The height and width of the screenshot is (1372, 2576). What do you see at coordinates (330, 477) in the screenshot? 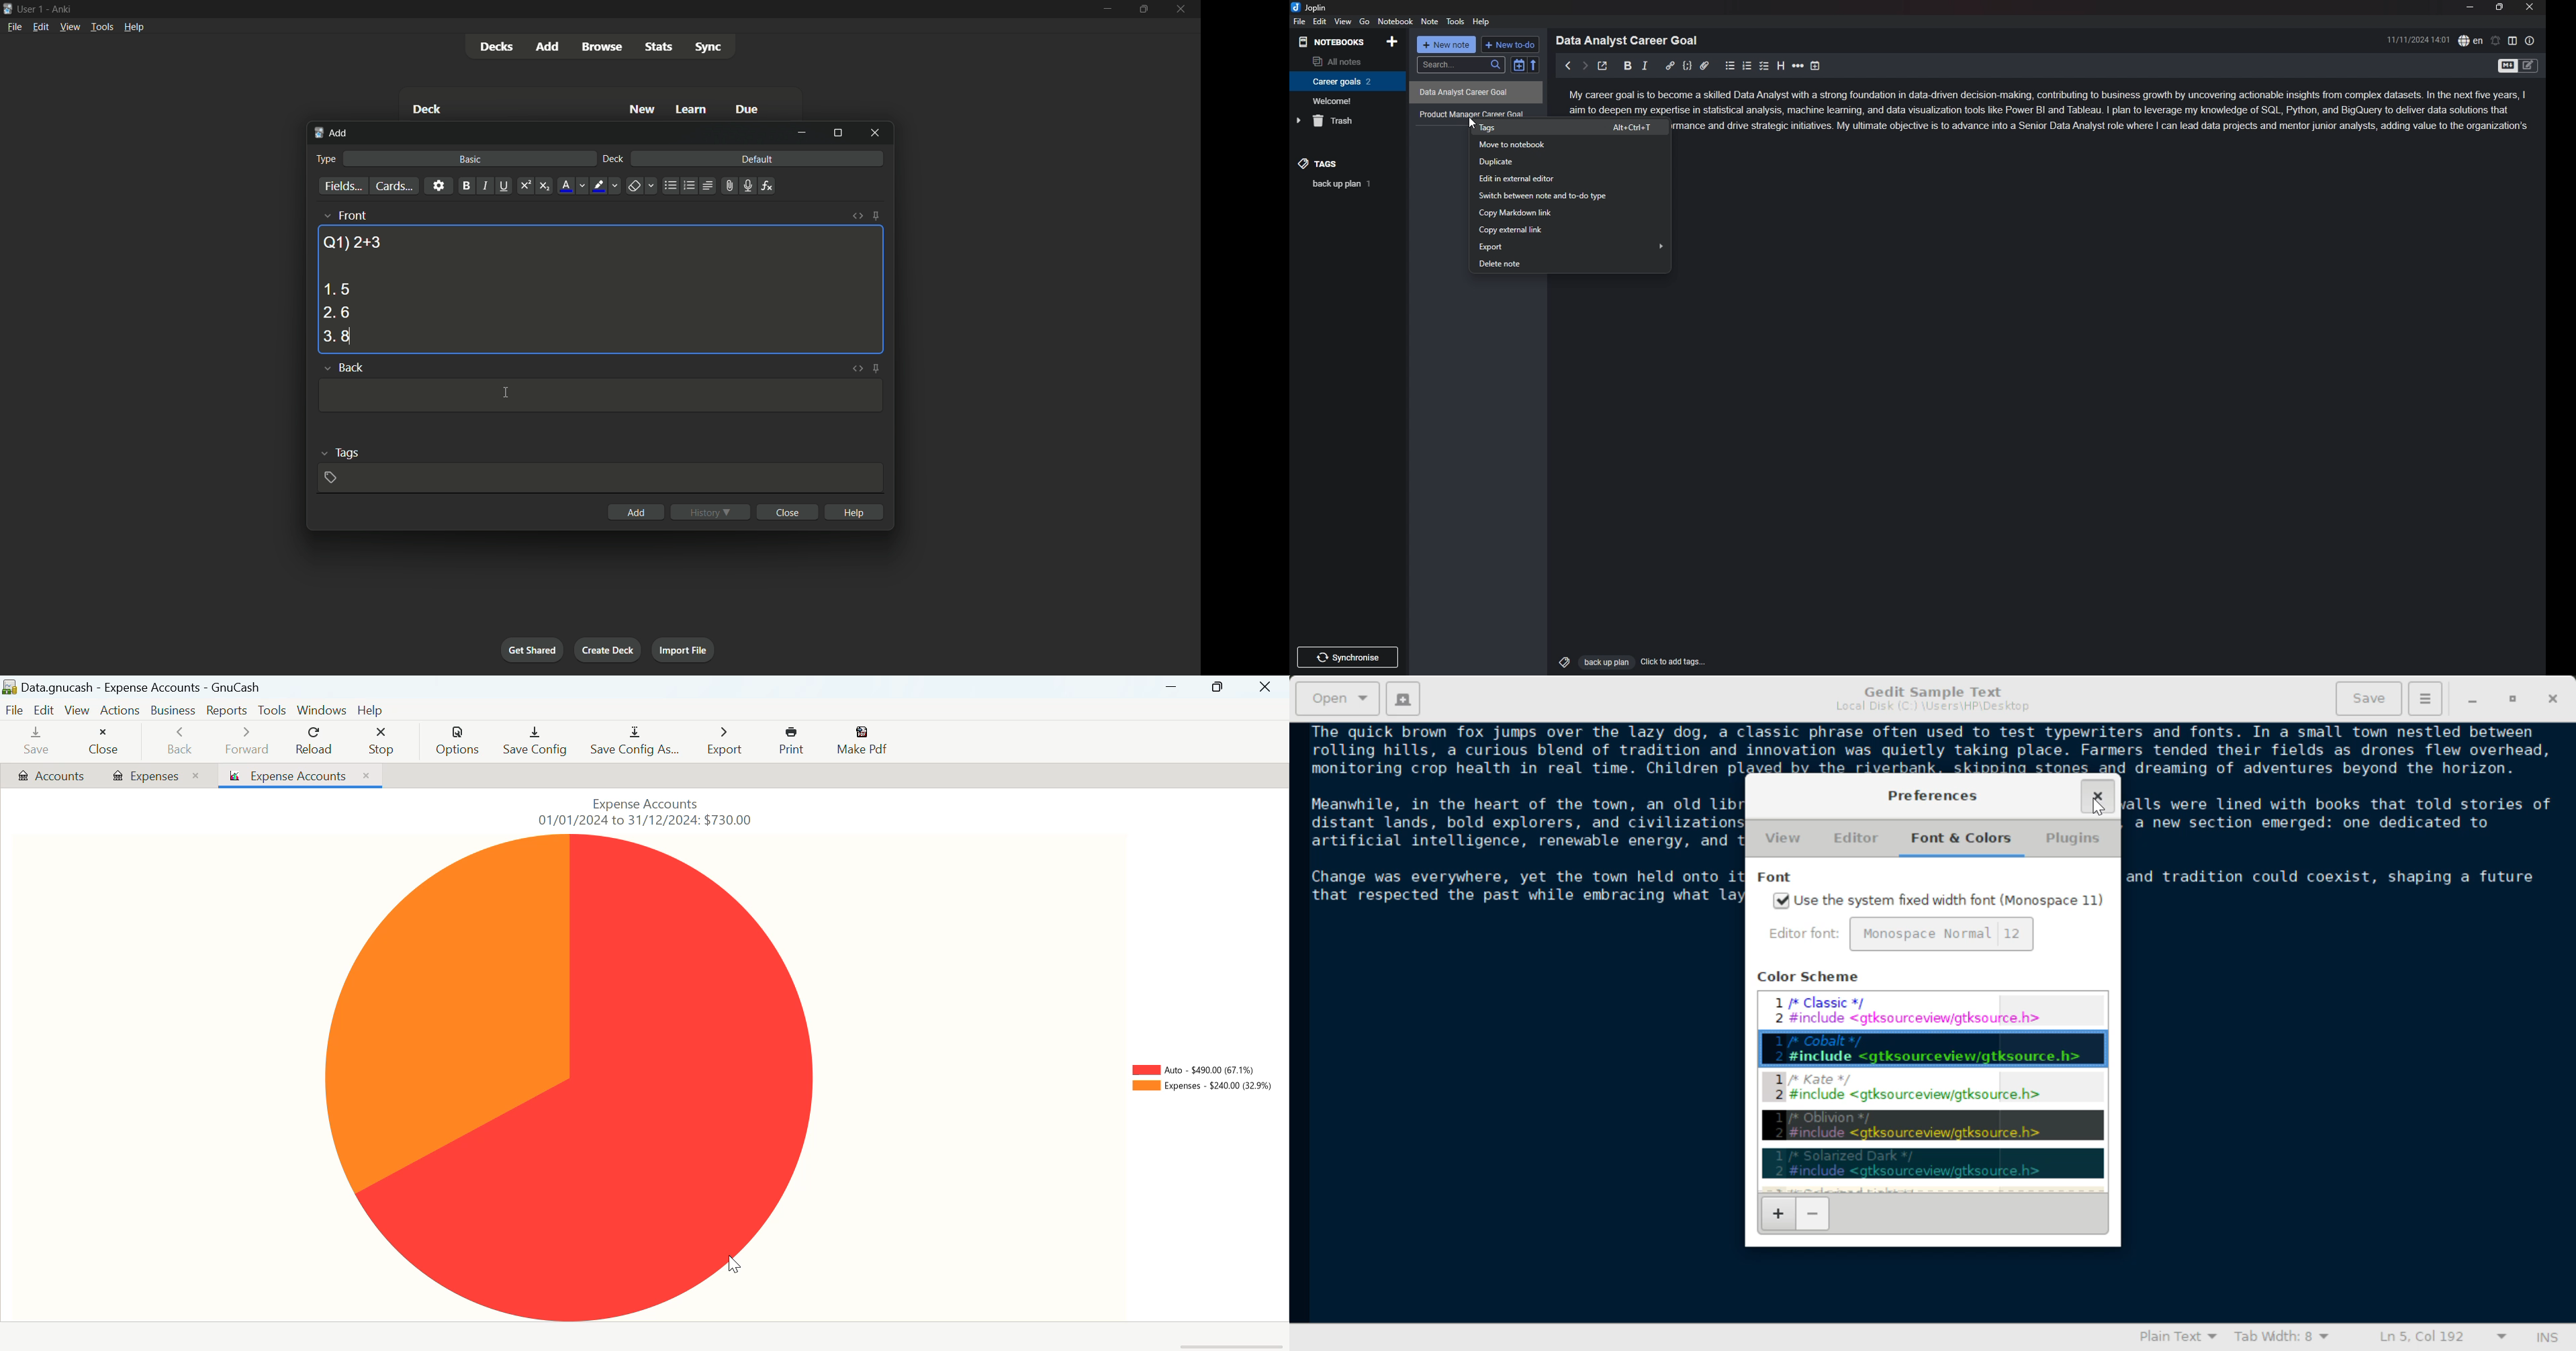
I see `add tag` at bounding box center [330, 477].